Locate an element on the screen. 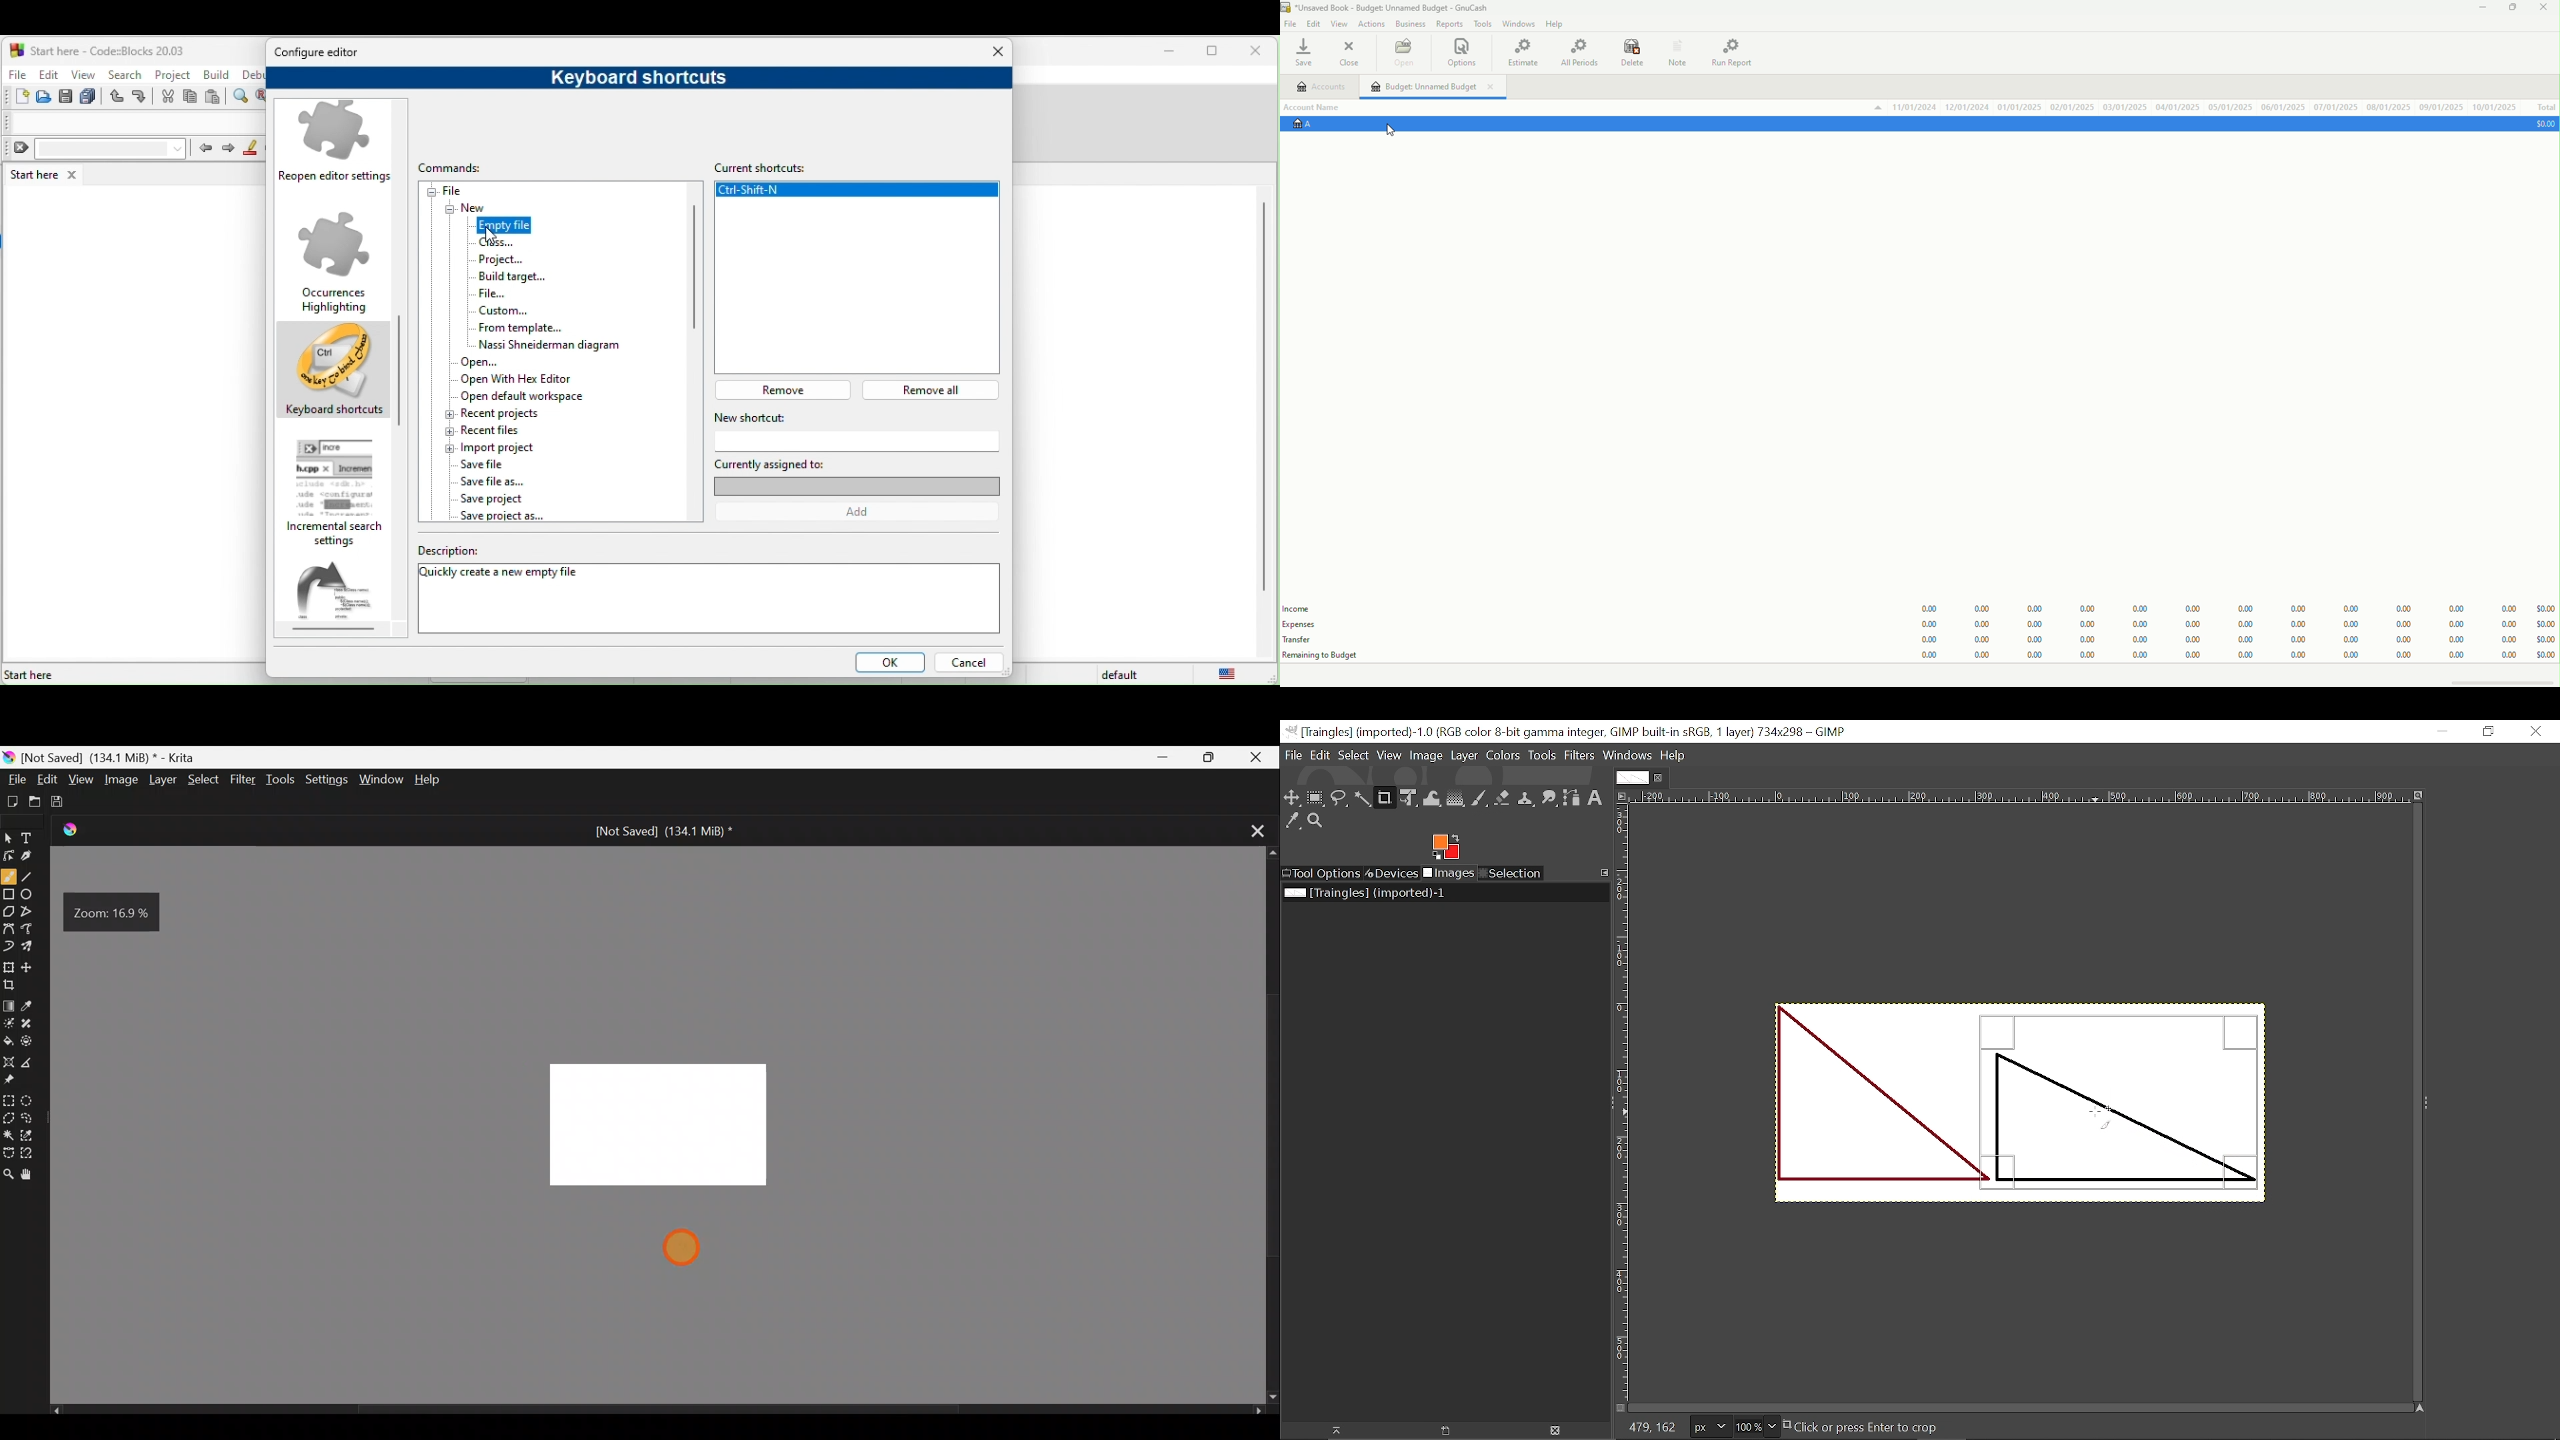  maximize is located at coordinates (1216, 53).